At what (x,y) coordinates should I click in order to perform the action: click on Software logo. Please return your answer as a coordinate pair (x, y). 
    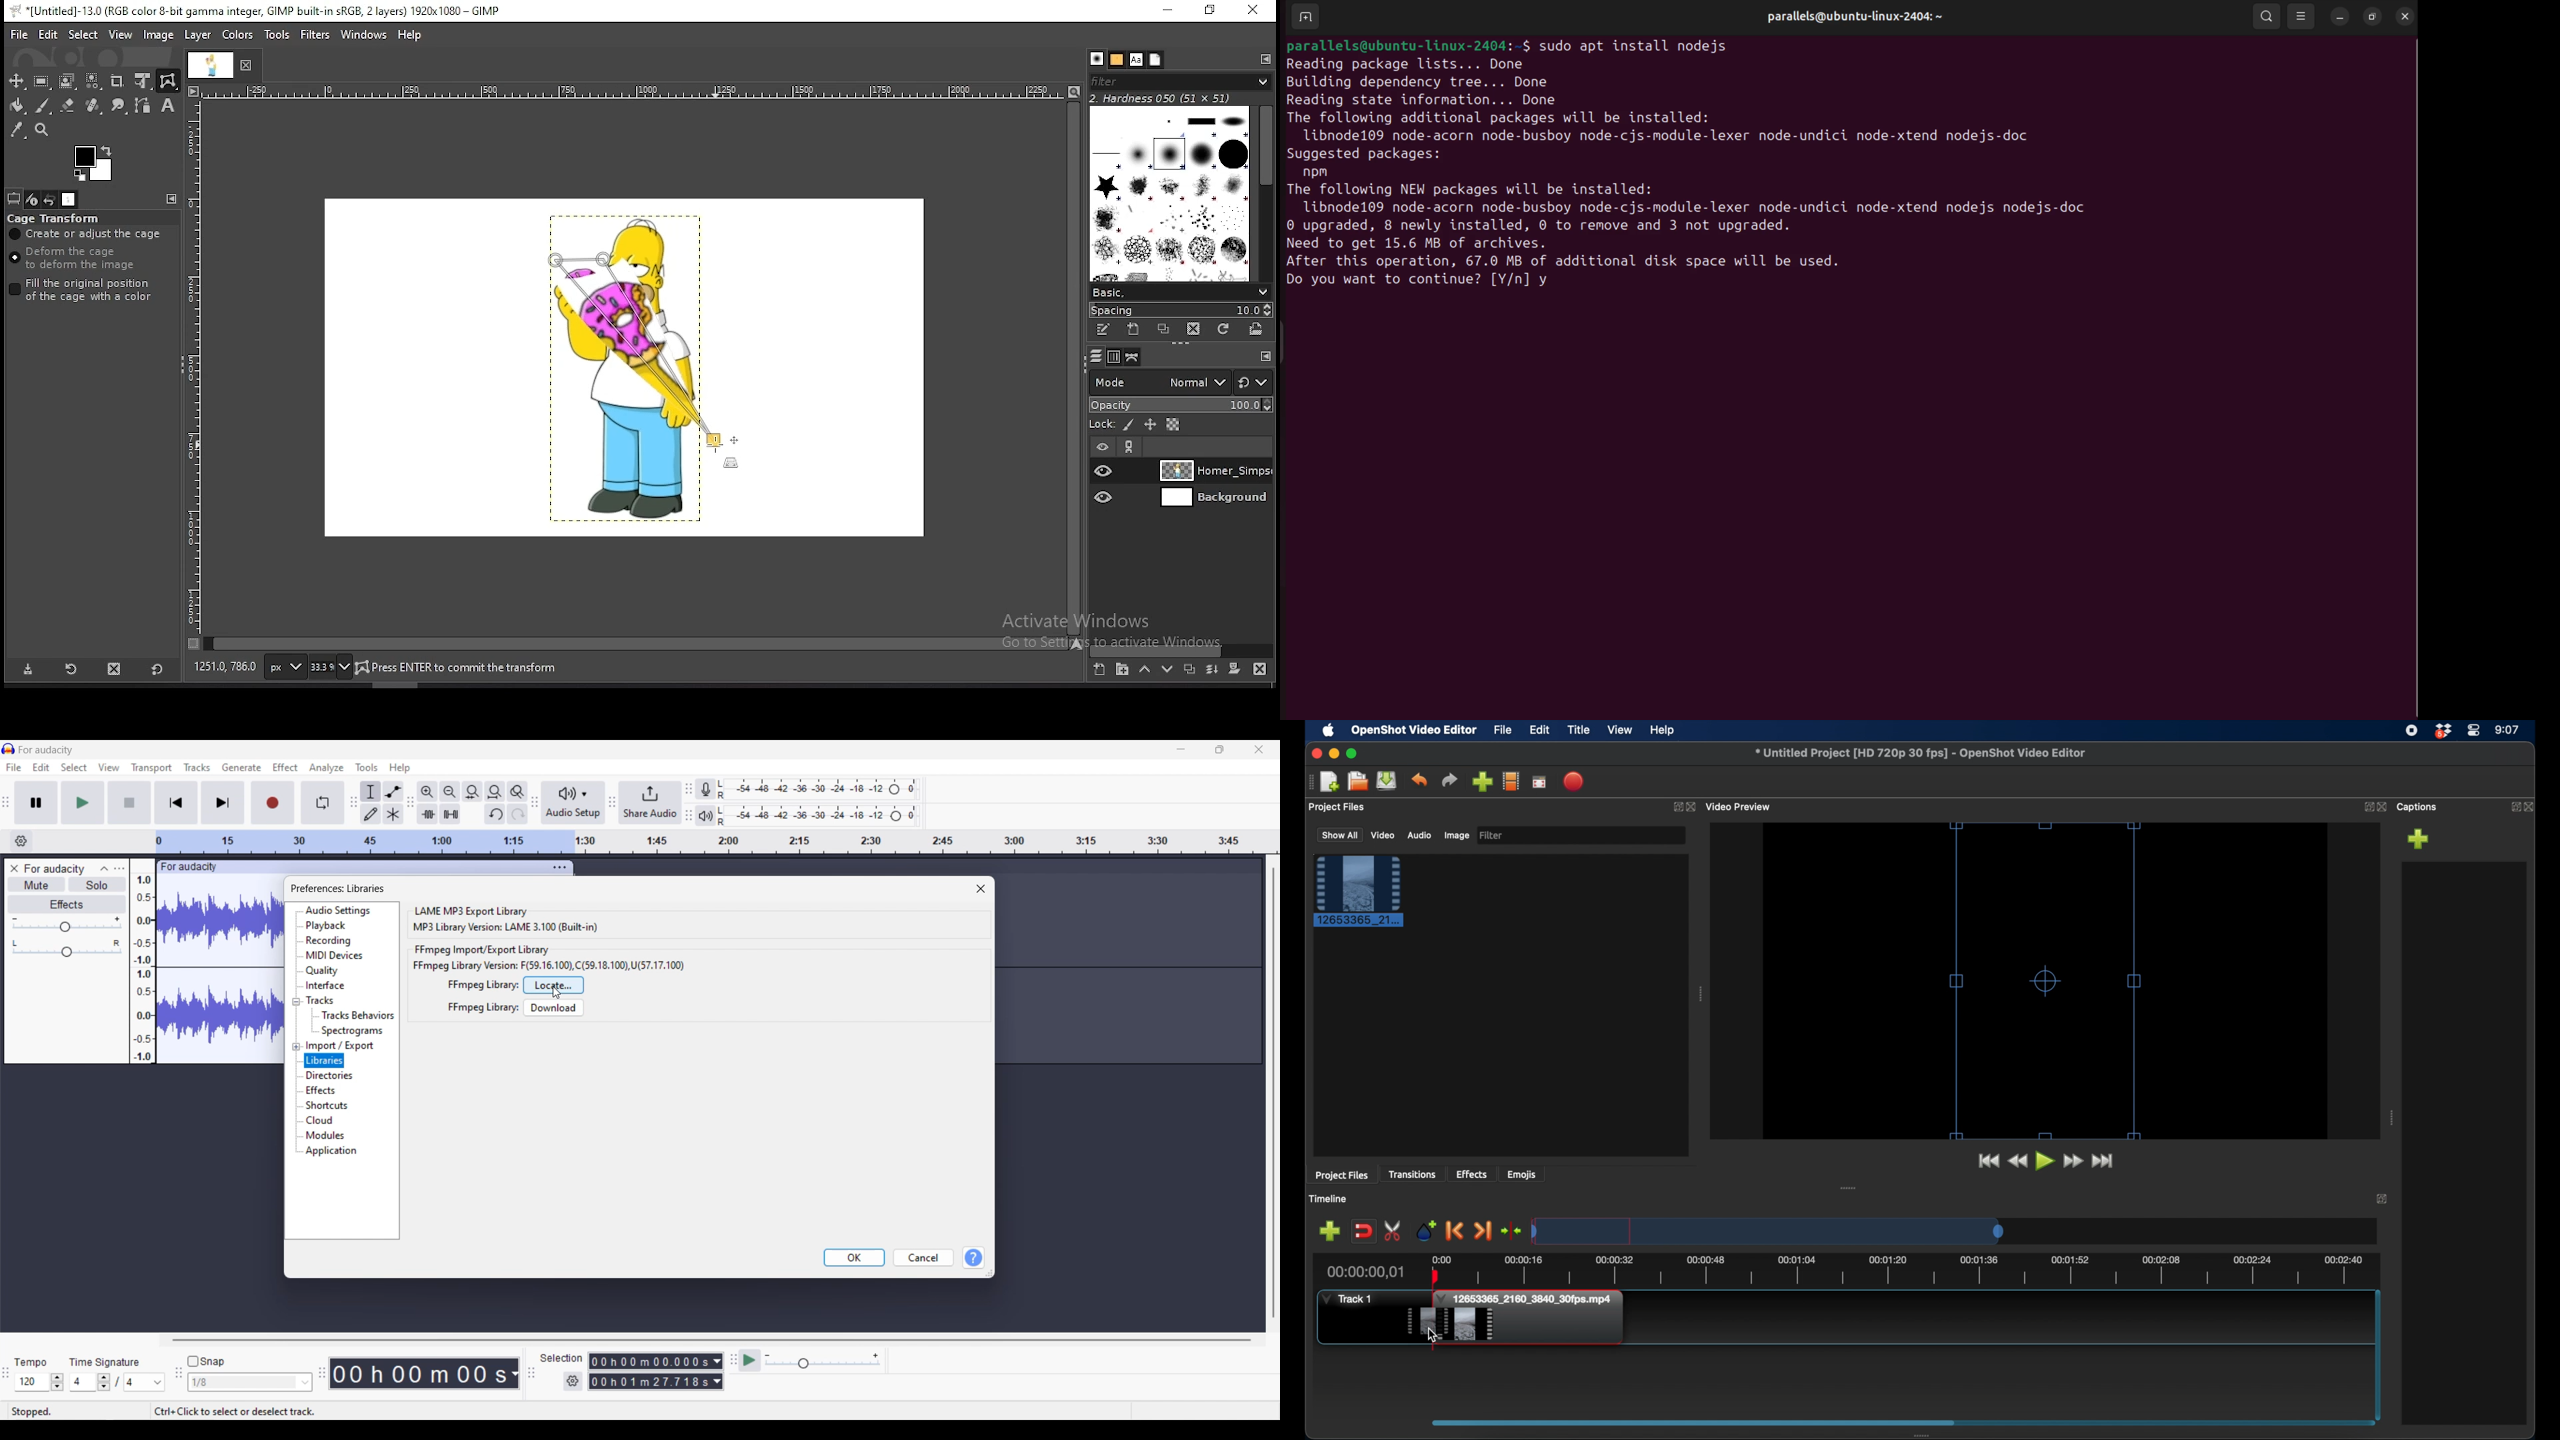
    Looking at the image, I should click on (9, 749).